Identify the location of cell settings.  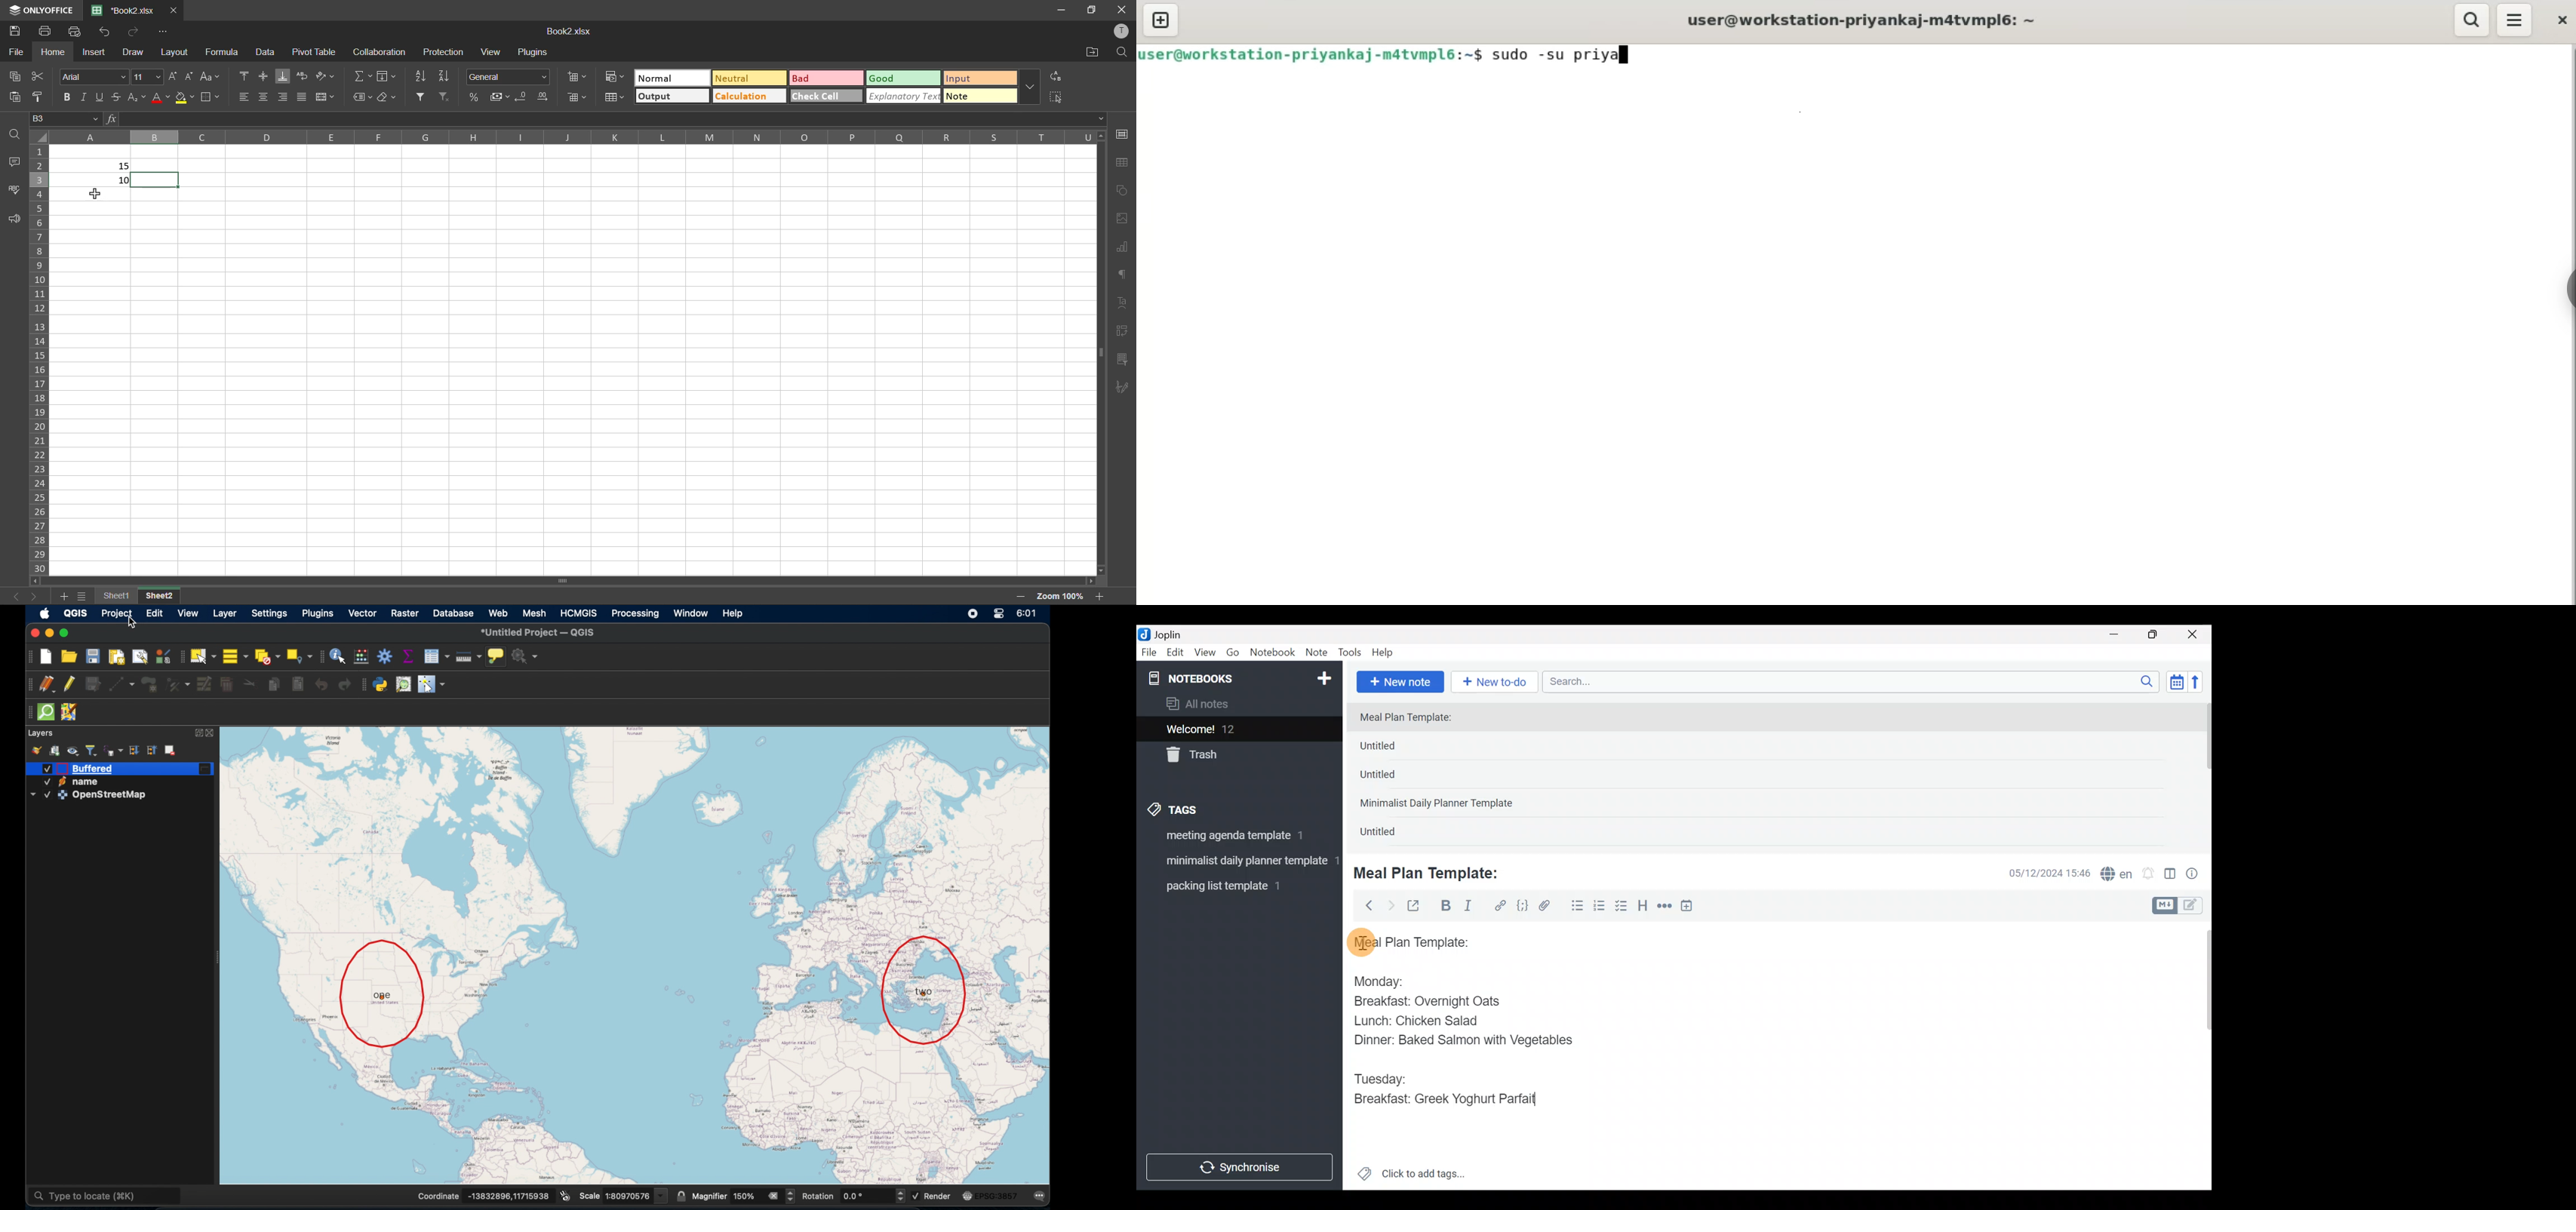
(1121, 133).